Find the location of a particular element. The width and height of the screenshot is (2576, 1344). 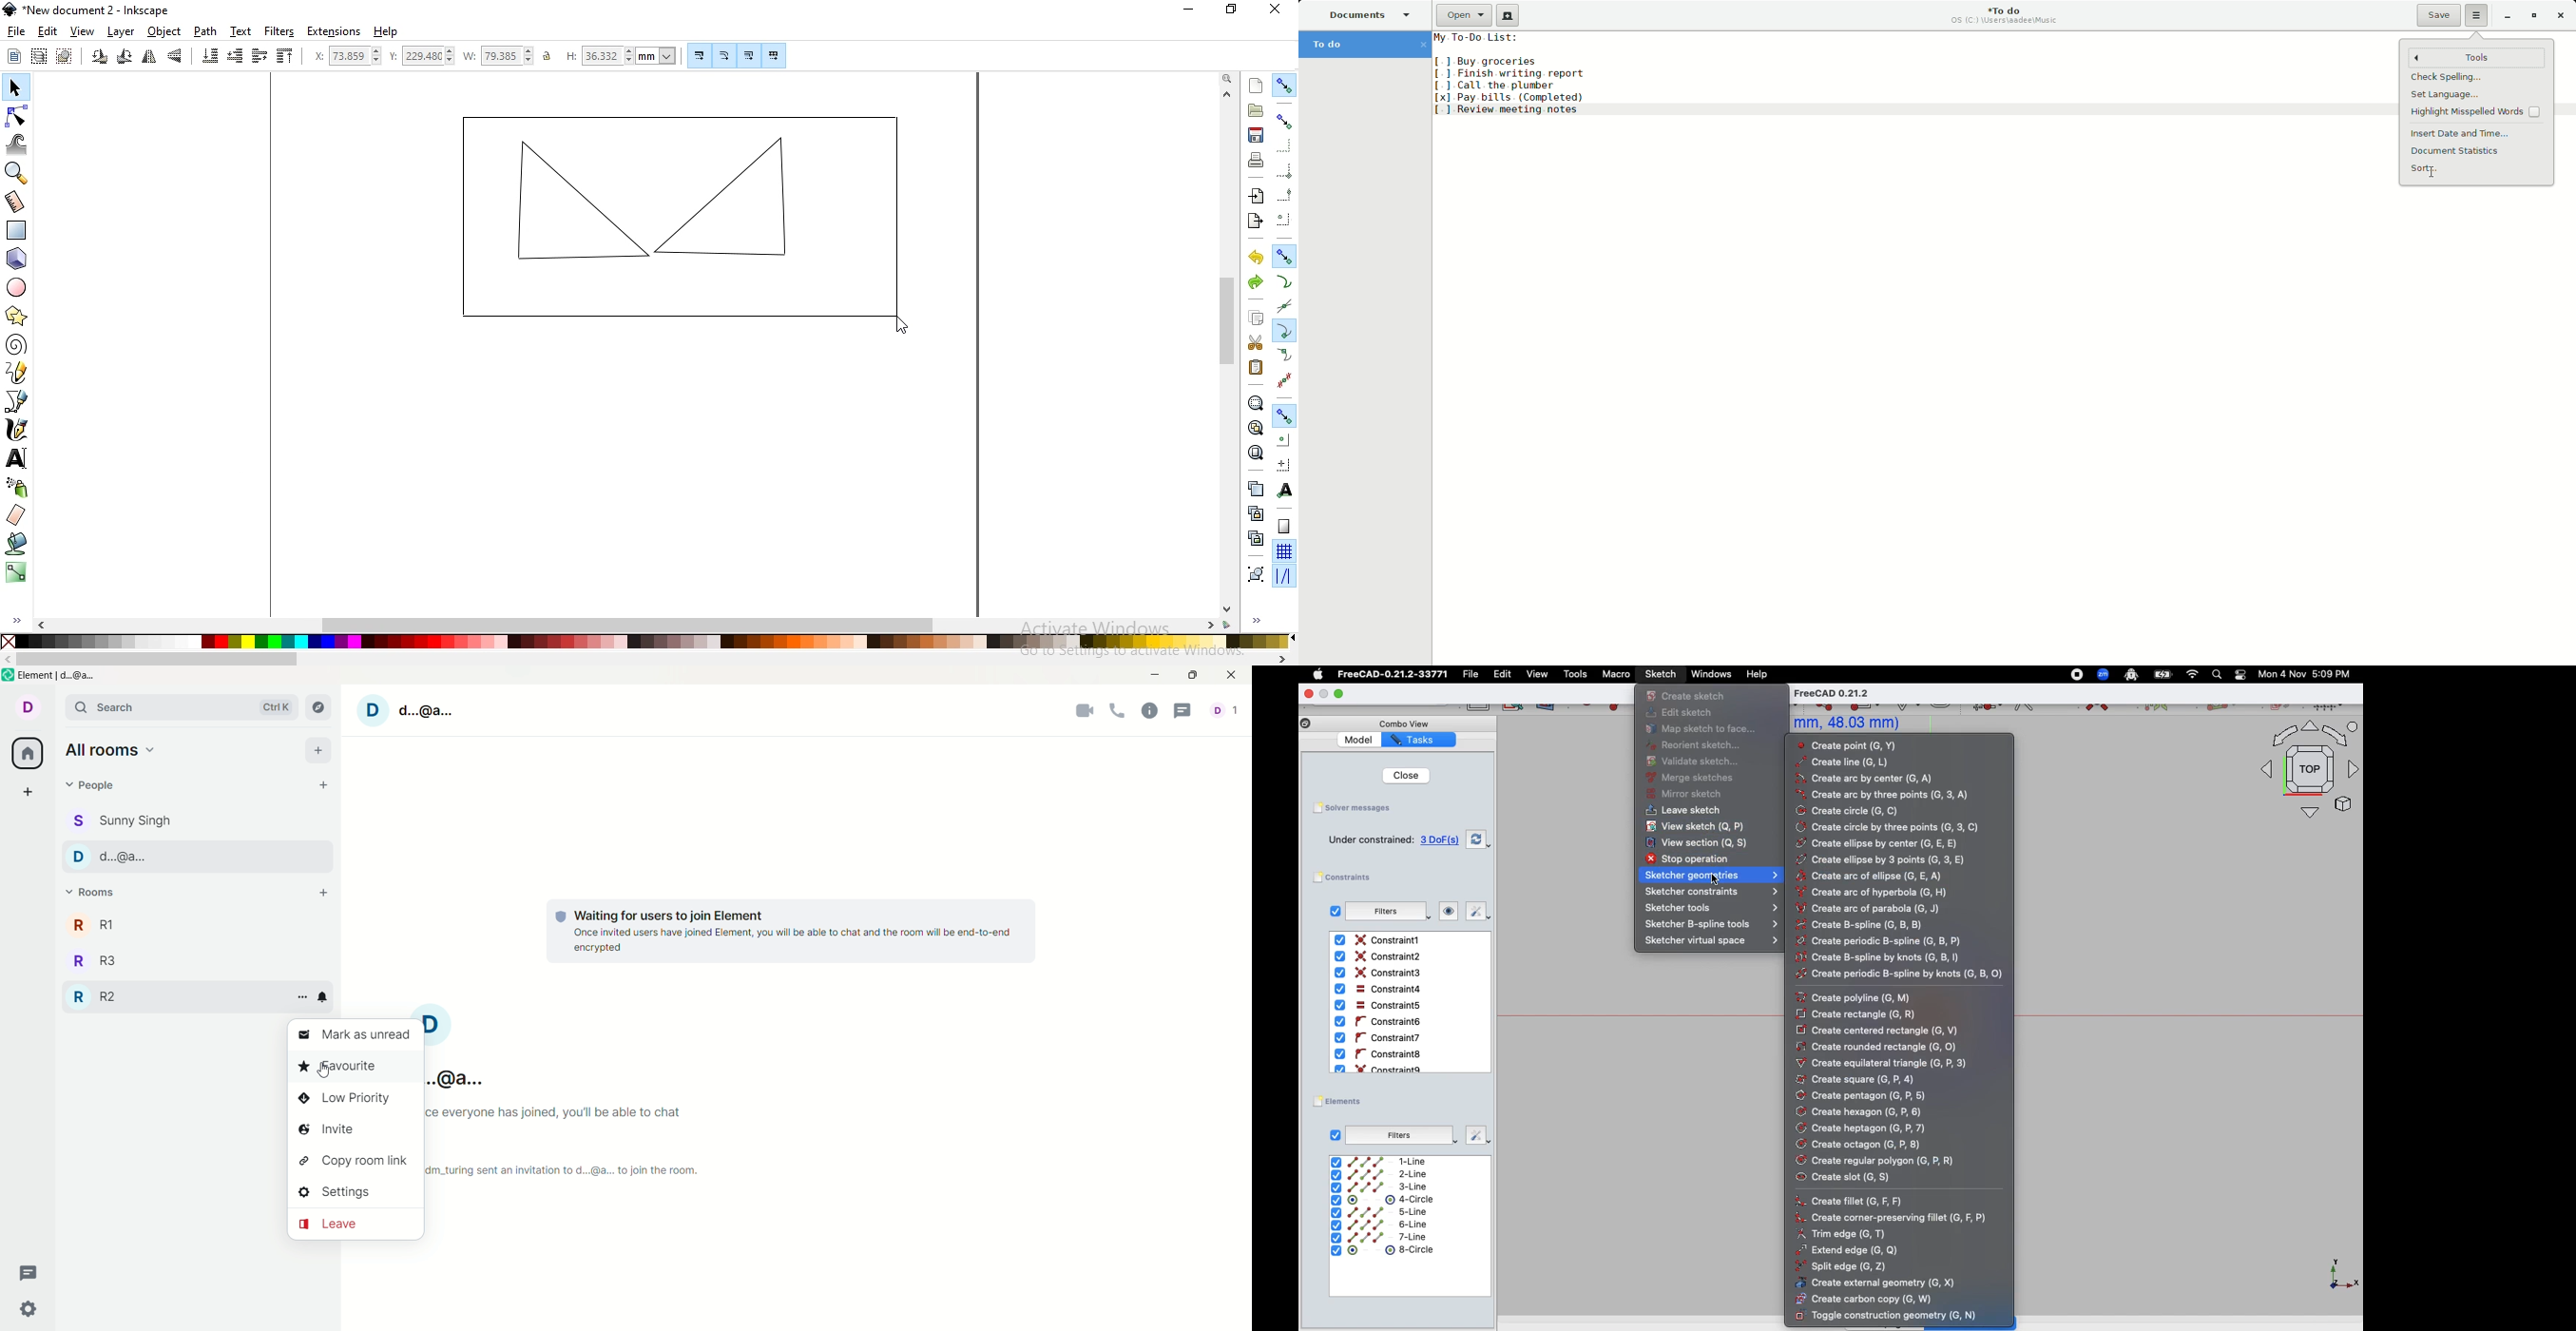

minimize is located at coordinates (1157, 673).